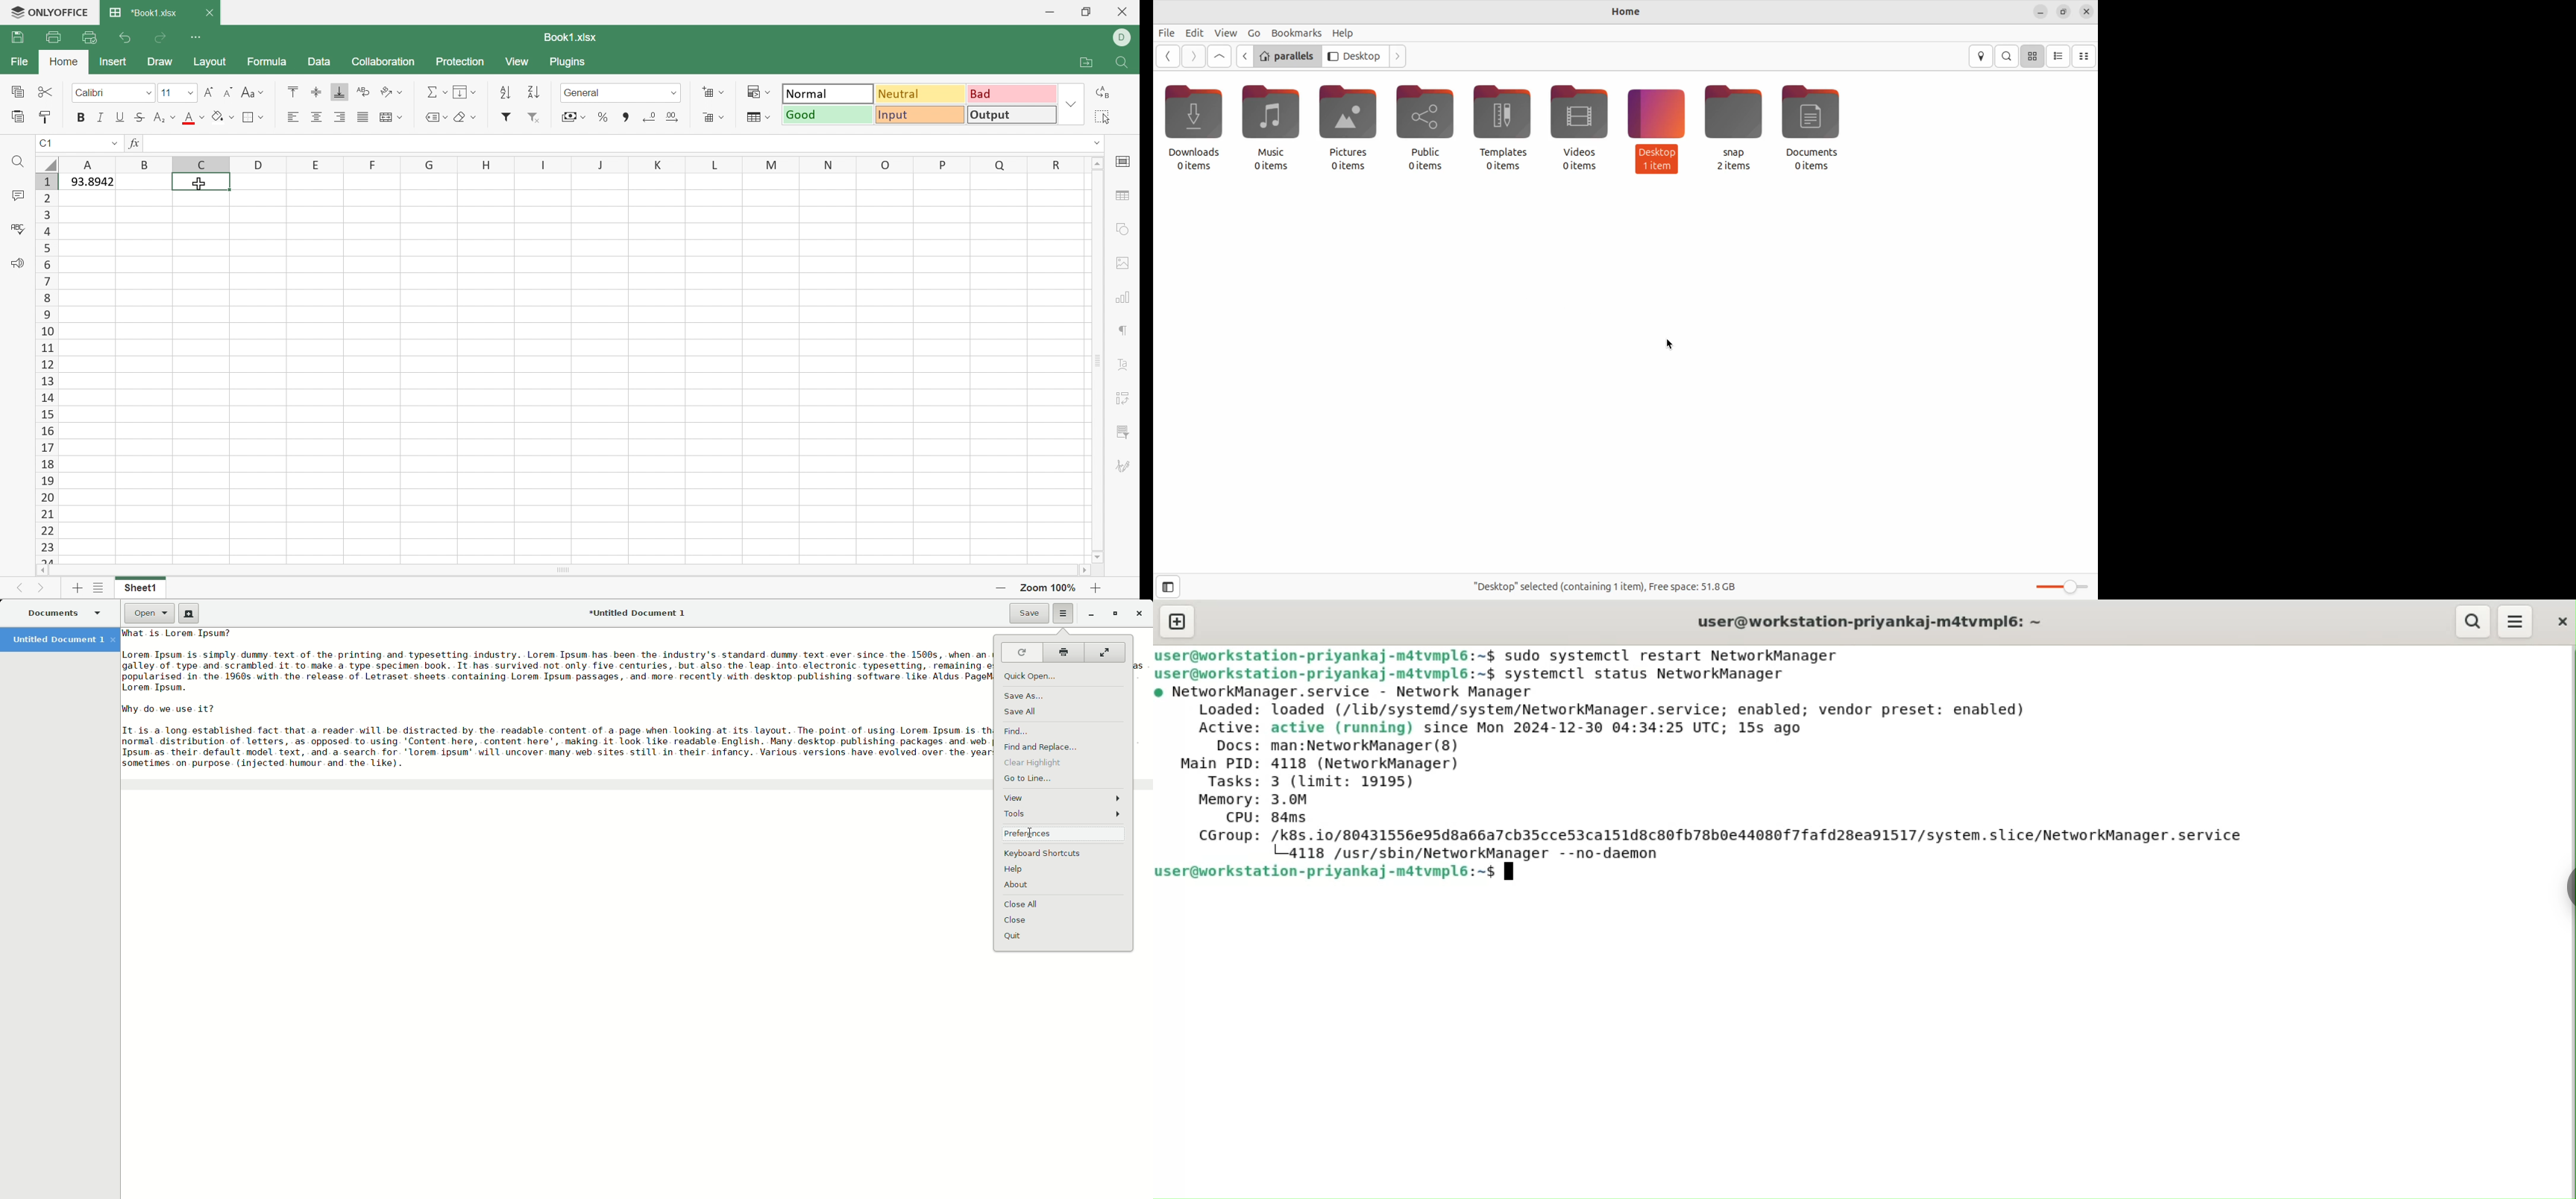 This screenshot has height=1204, width=2576. What do you see at coordinates (713, 115) in the screenshot?
I see `Delete cells` at bounding box center [713, 115].